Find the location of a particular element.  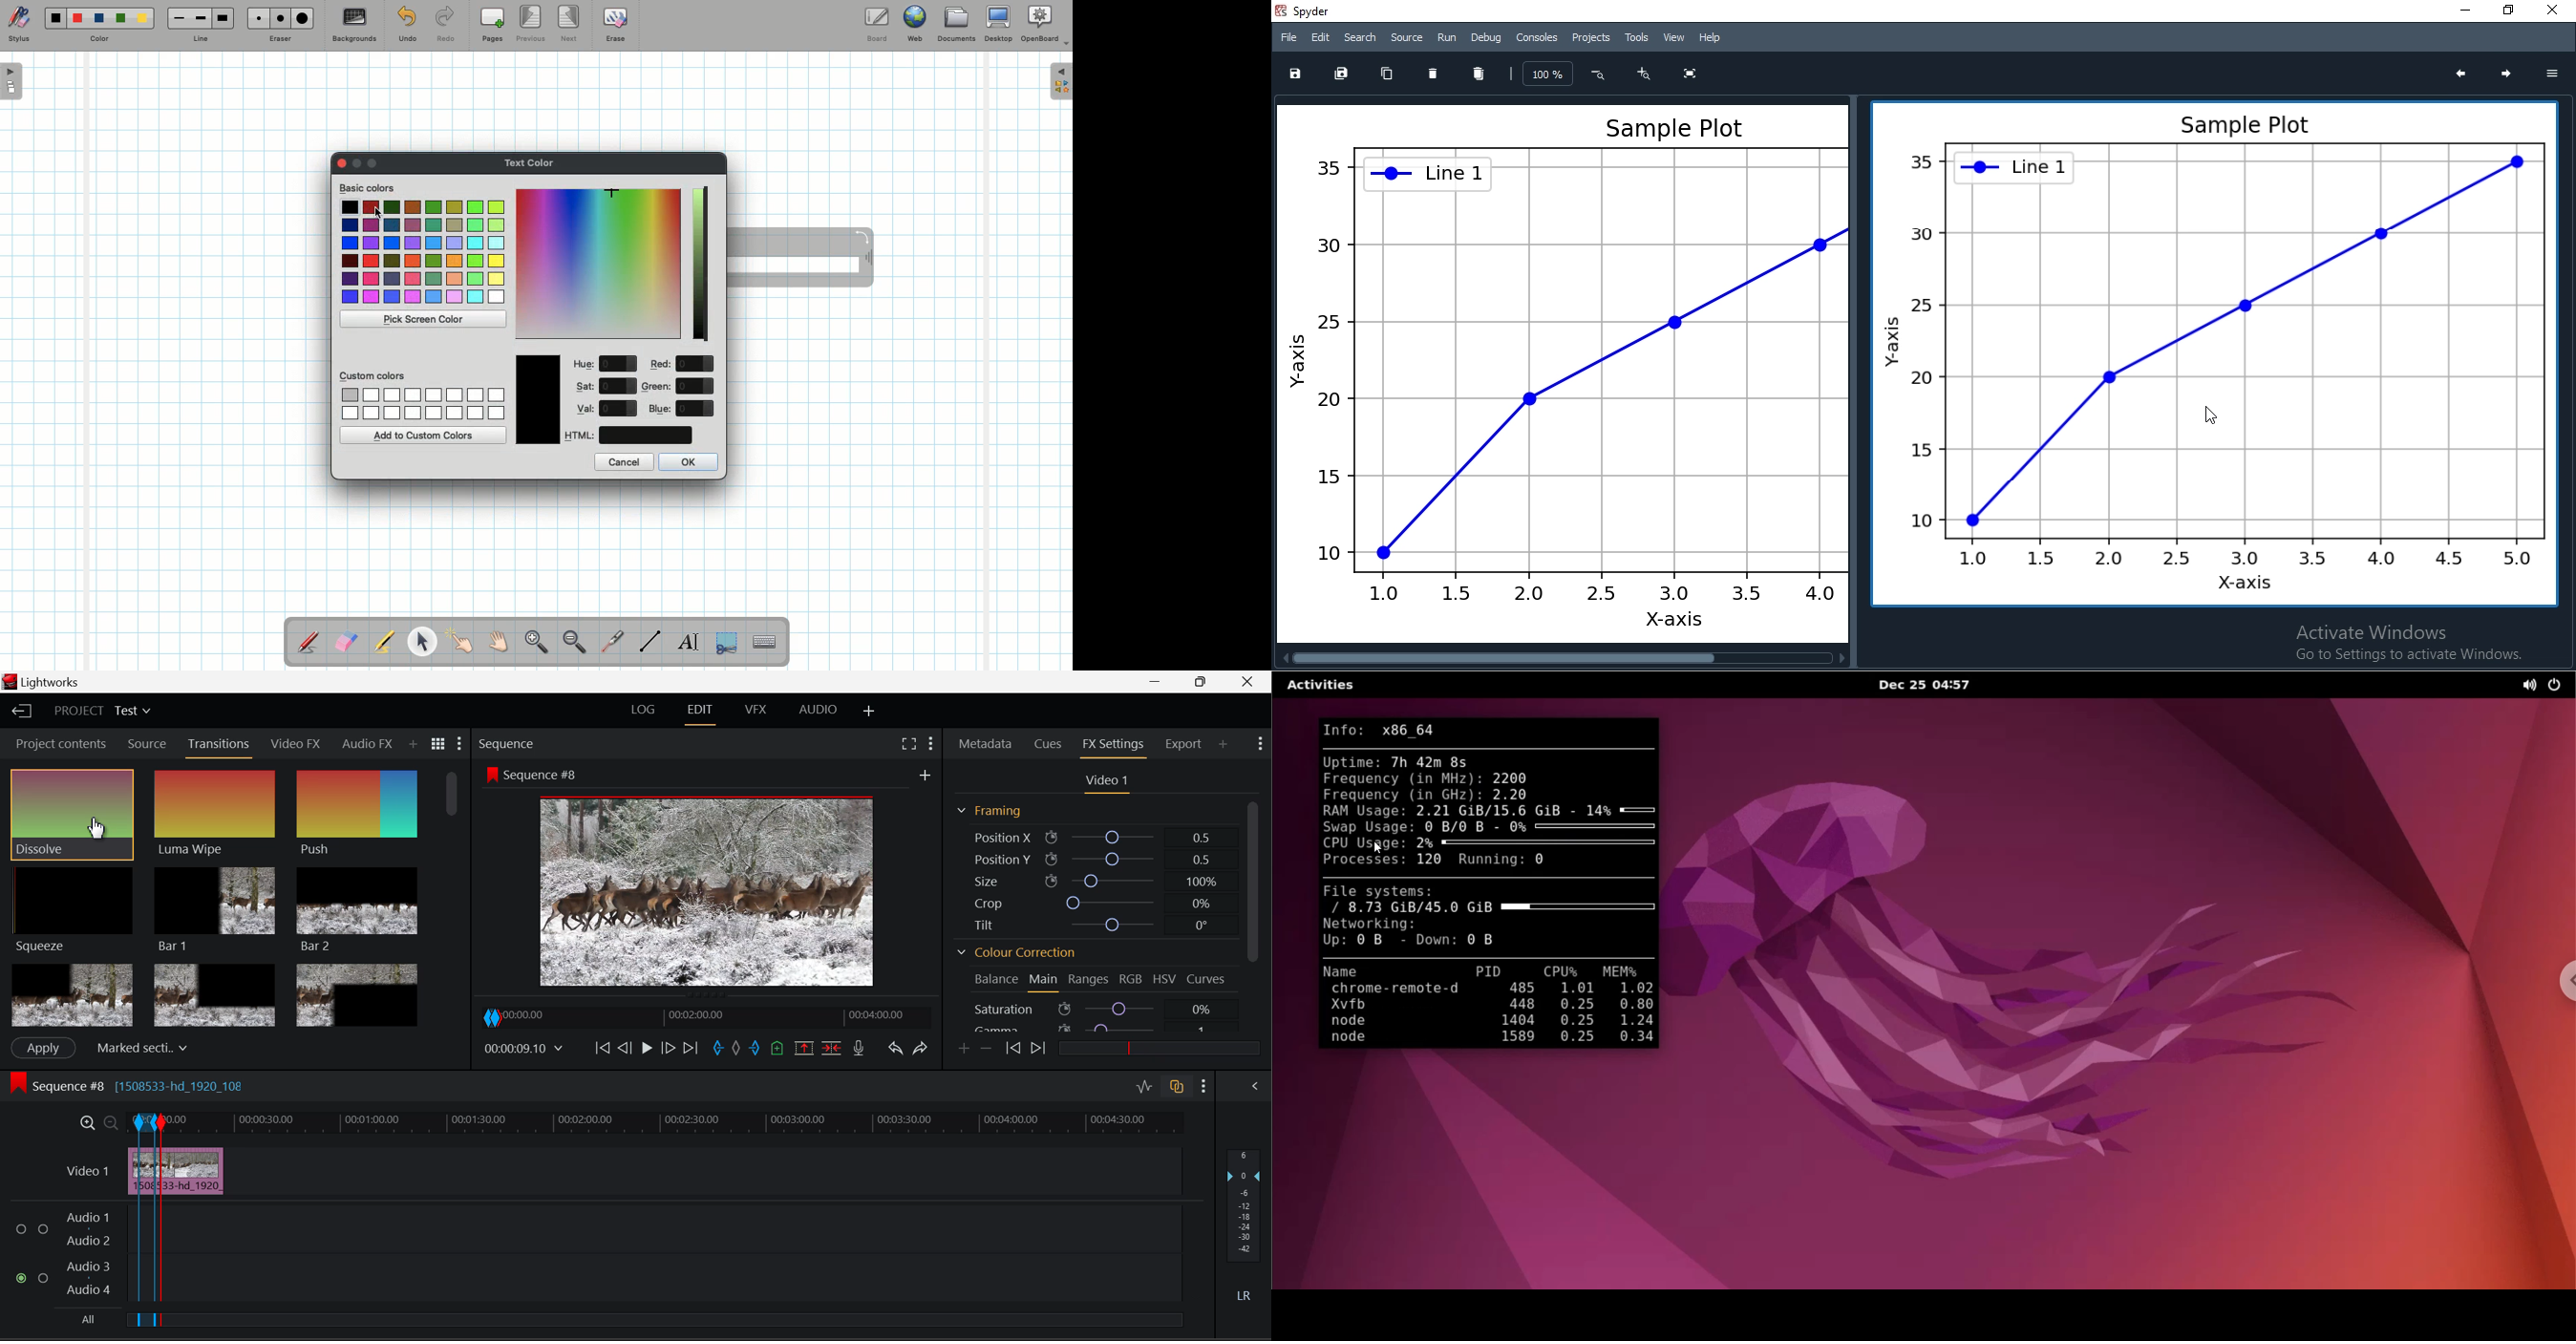

Backgrounds is located at coordinates (354, 25).